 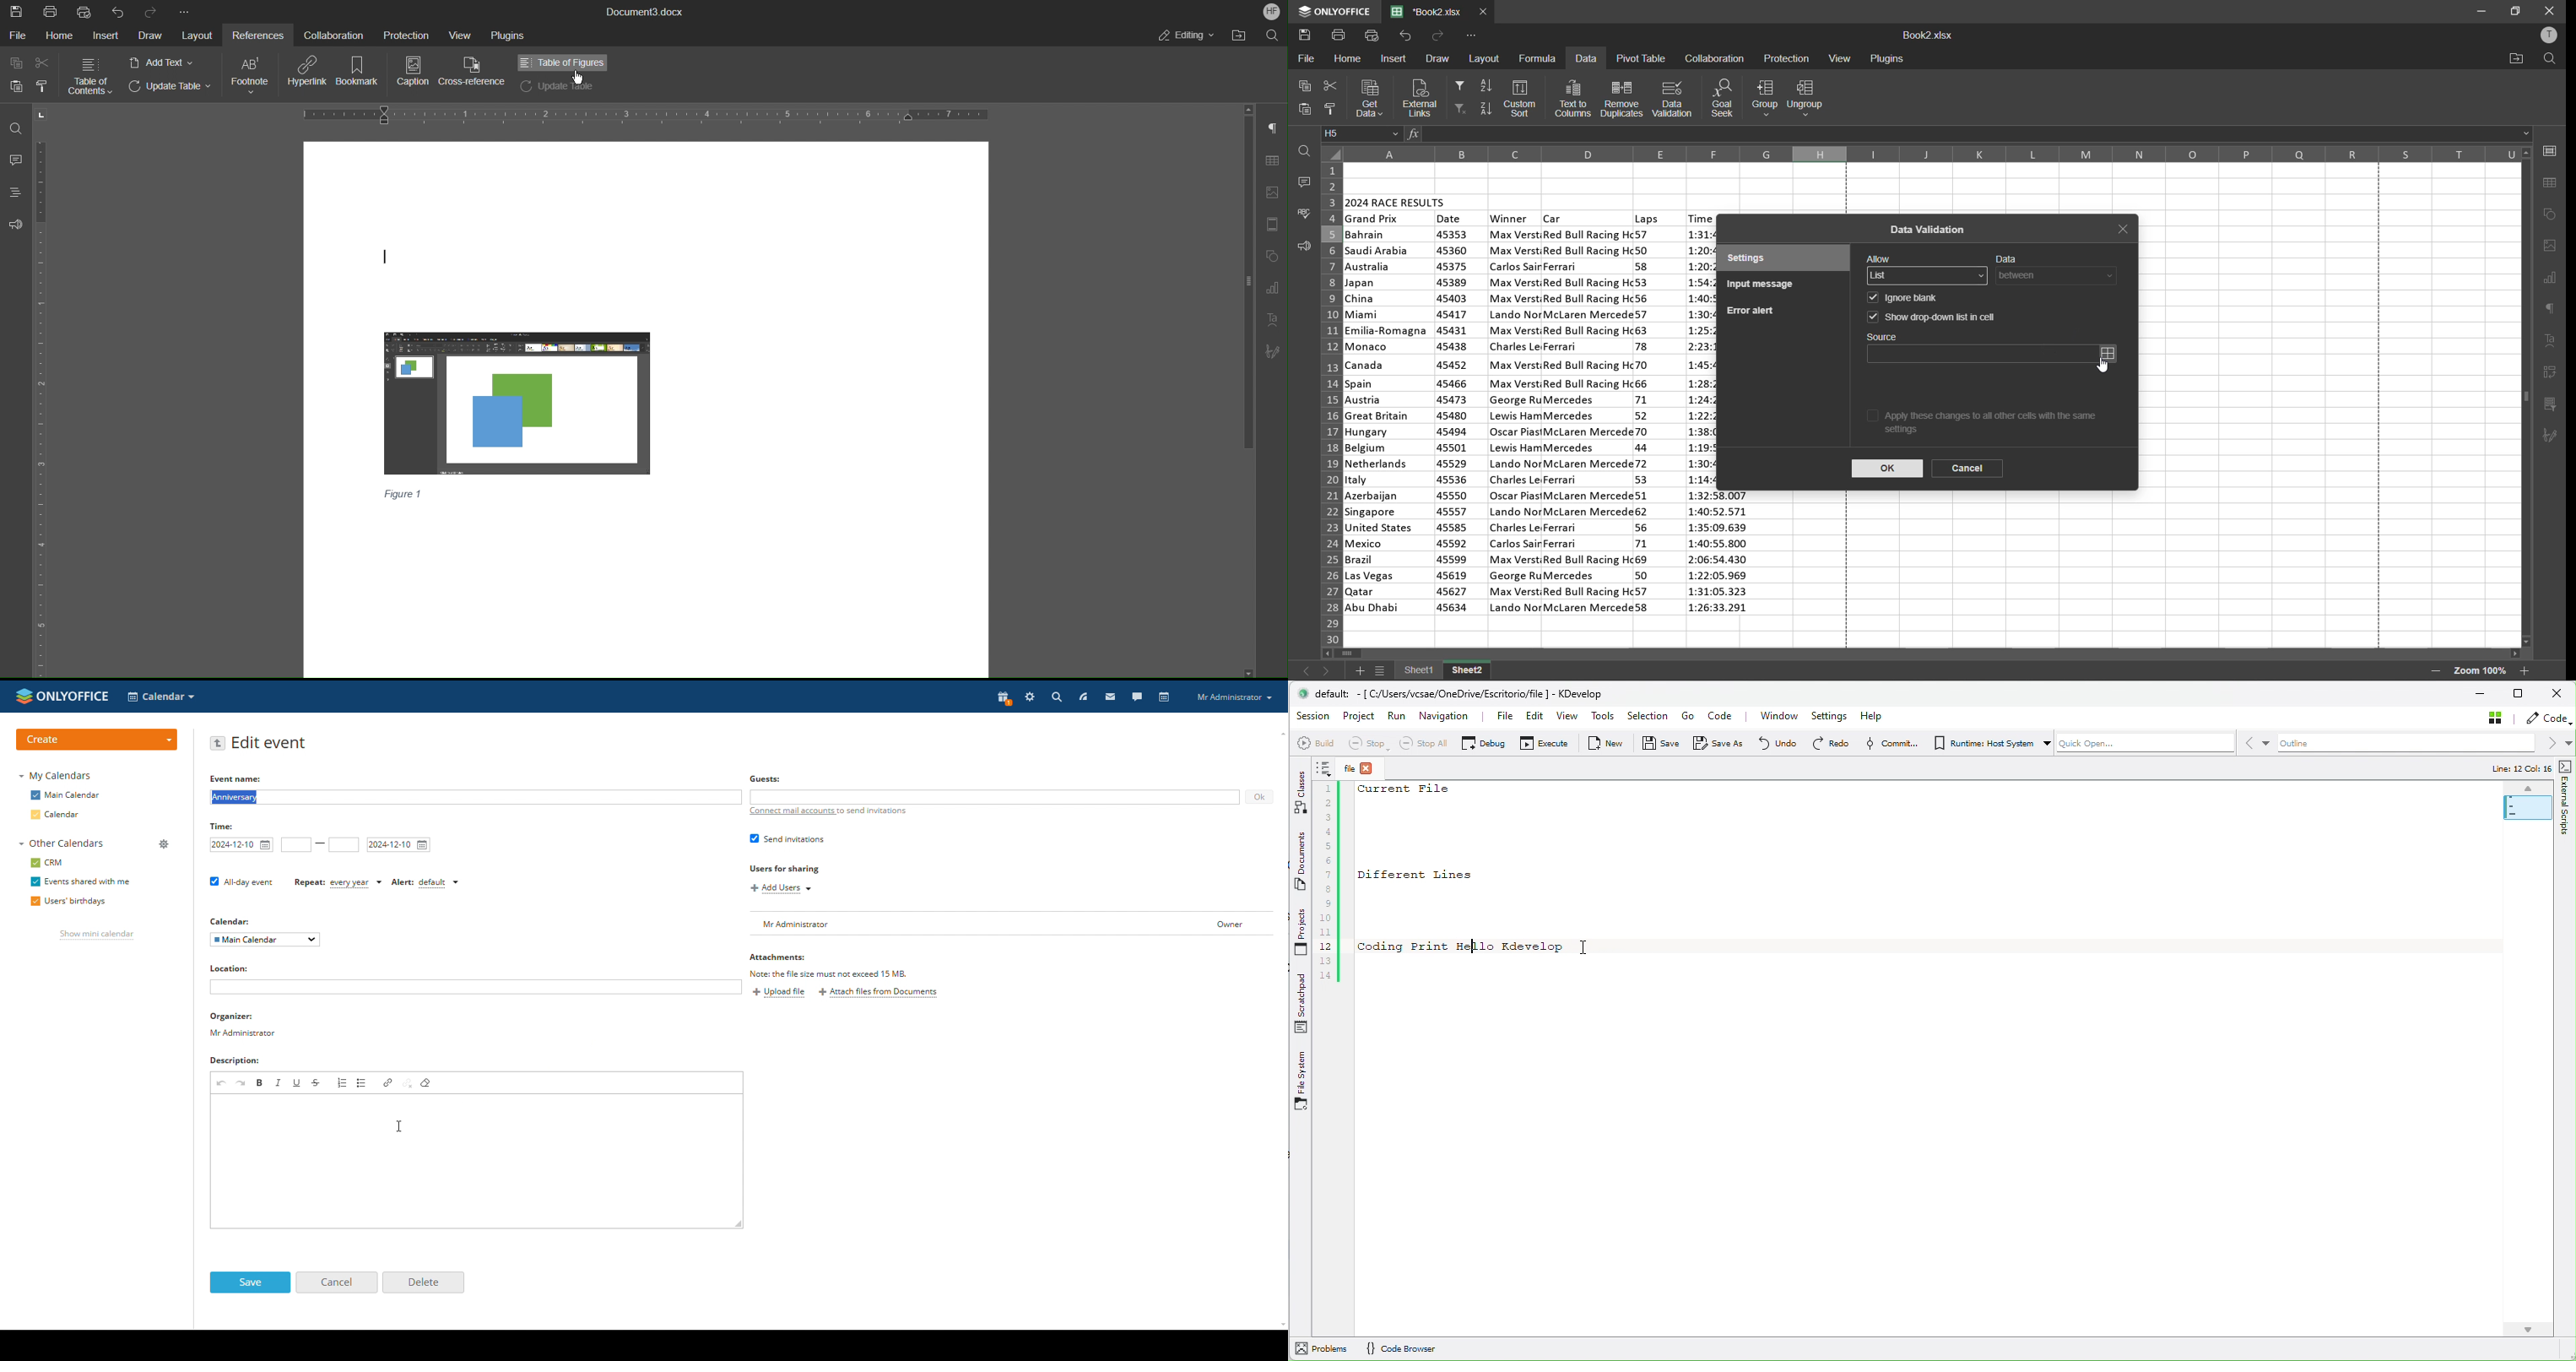 I want to click on collaboration, so click(x=1714, y=58).